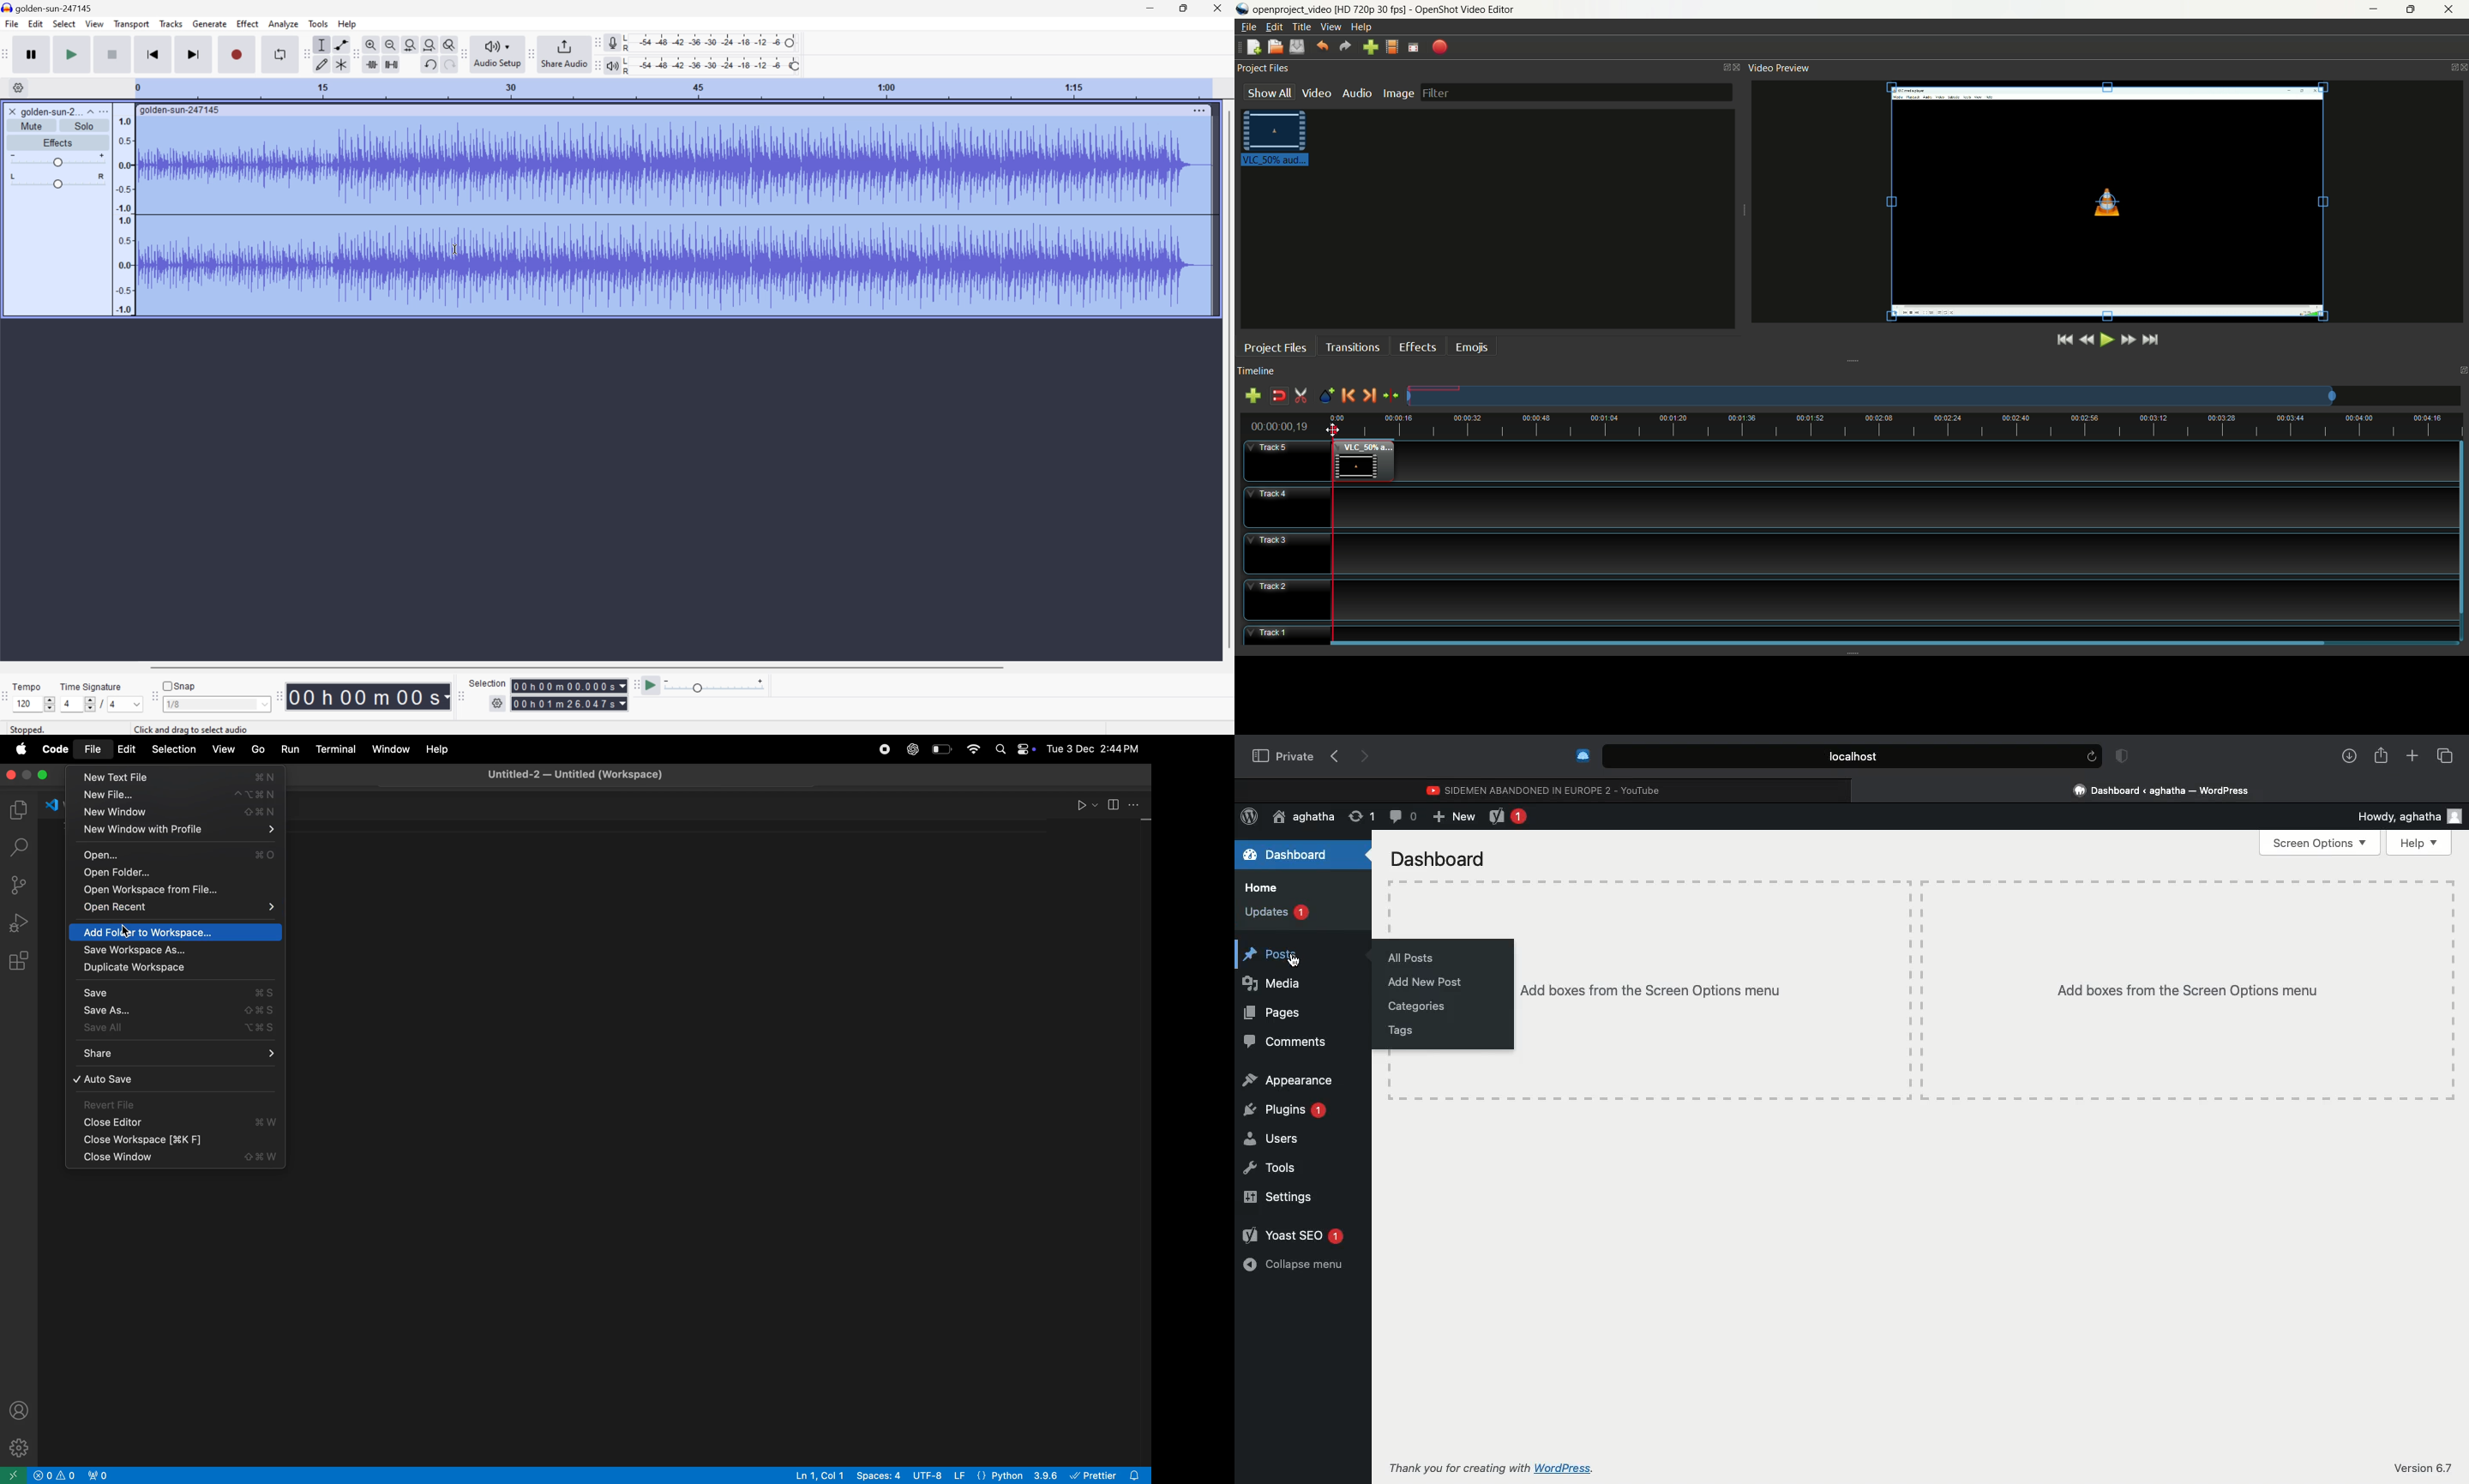 This screenshot has height=1484, width=2492. I want to click on Extensions, so click(1581, 755).